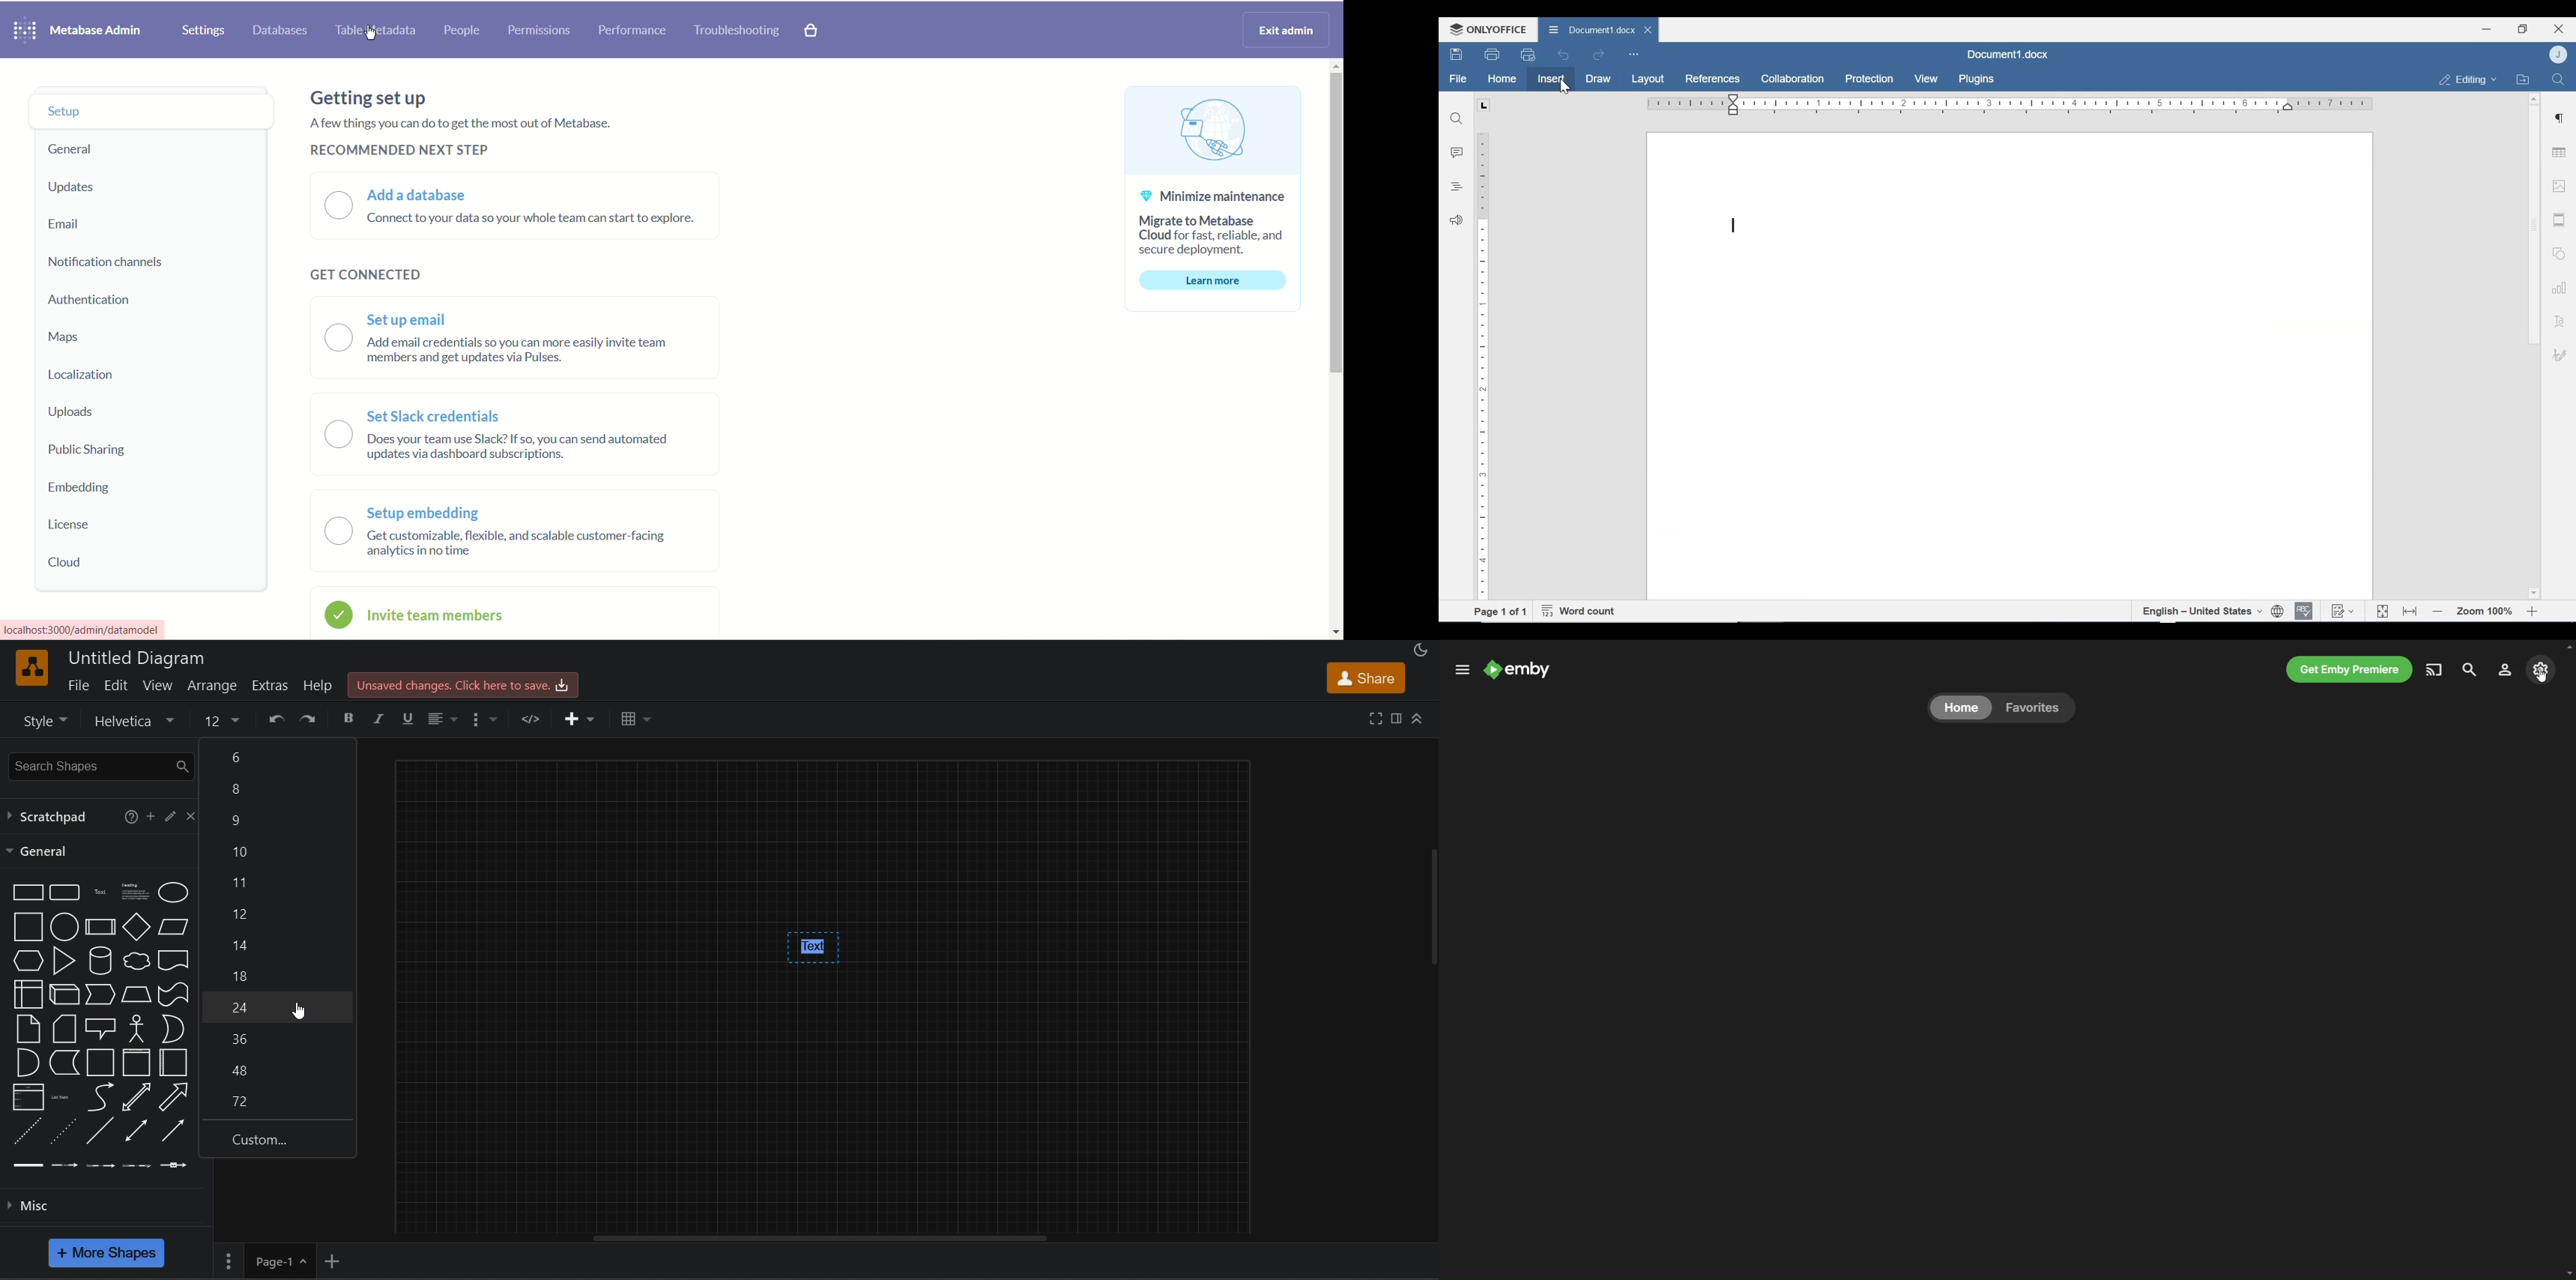 Image resolution: width=2576 pixels, height=1288 pixels. I want to click on Bidirectional arrow, so click(136, 1096).